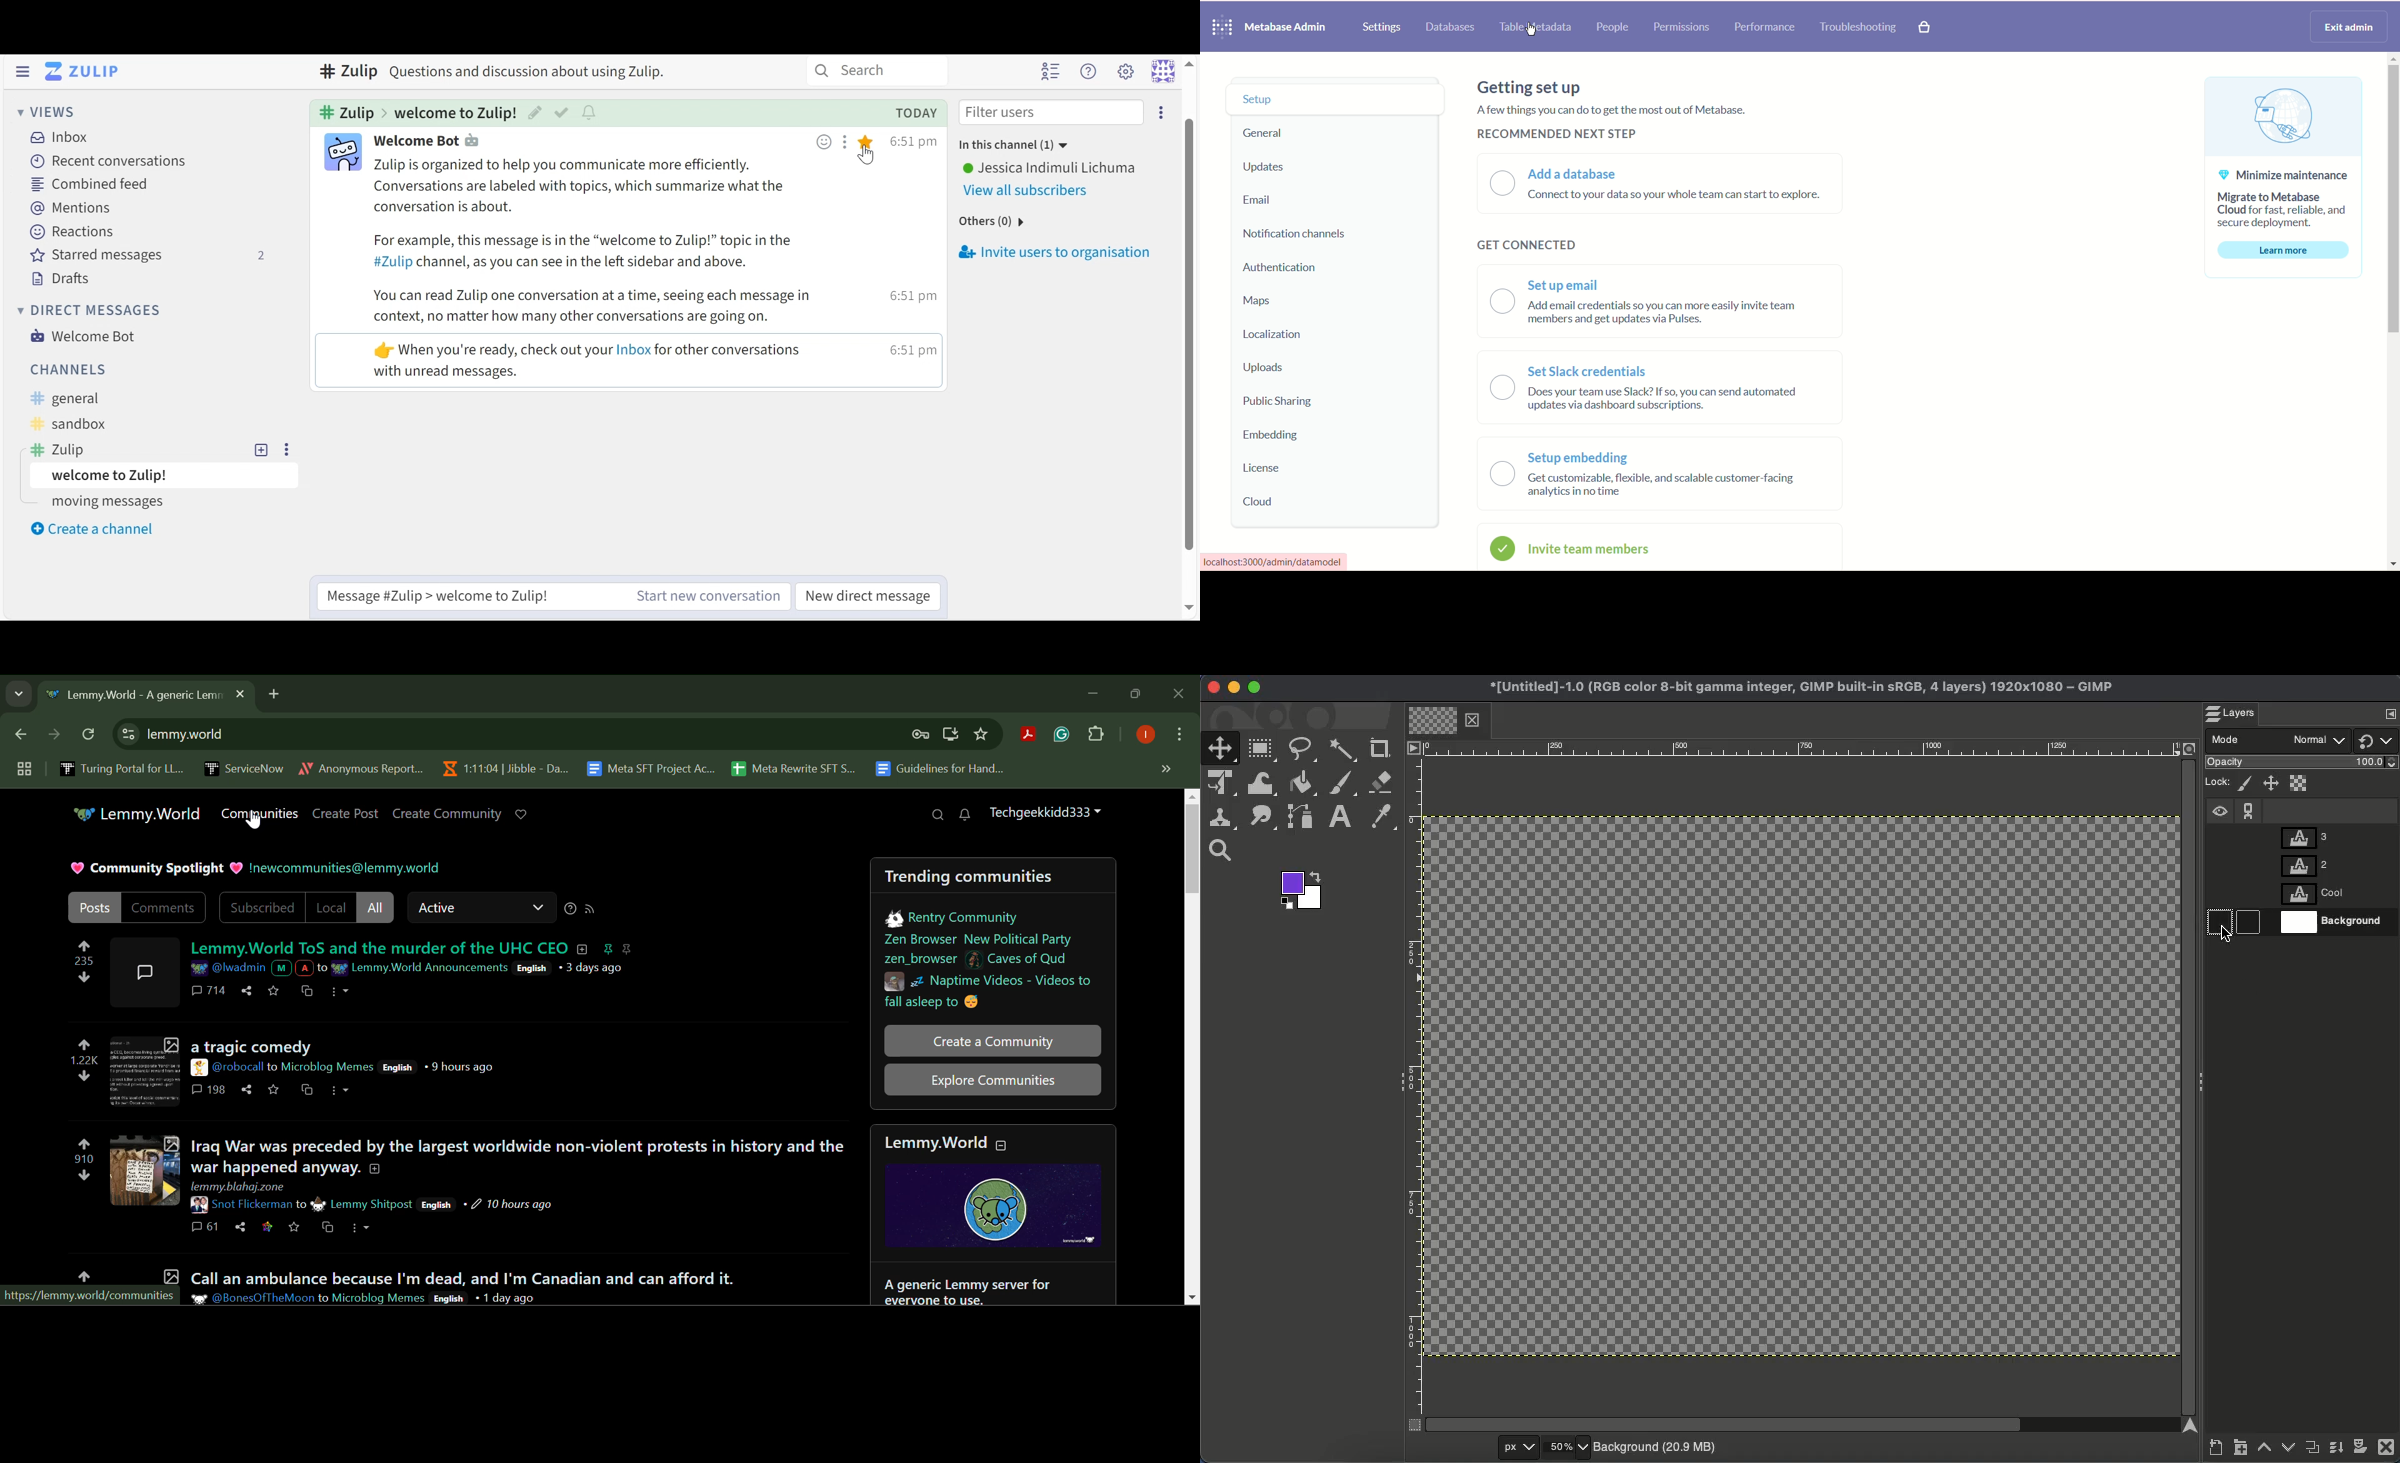 The height and width of the screenshot is (1484, 2408). What do you see at coordinates (66, 371) in the screenshot?
I see `Channels` at bounding box center [66, 371].